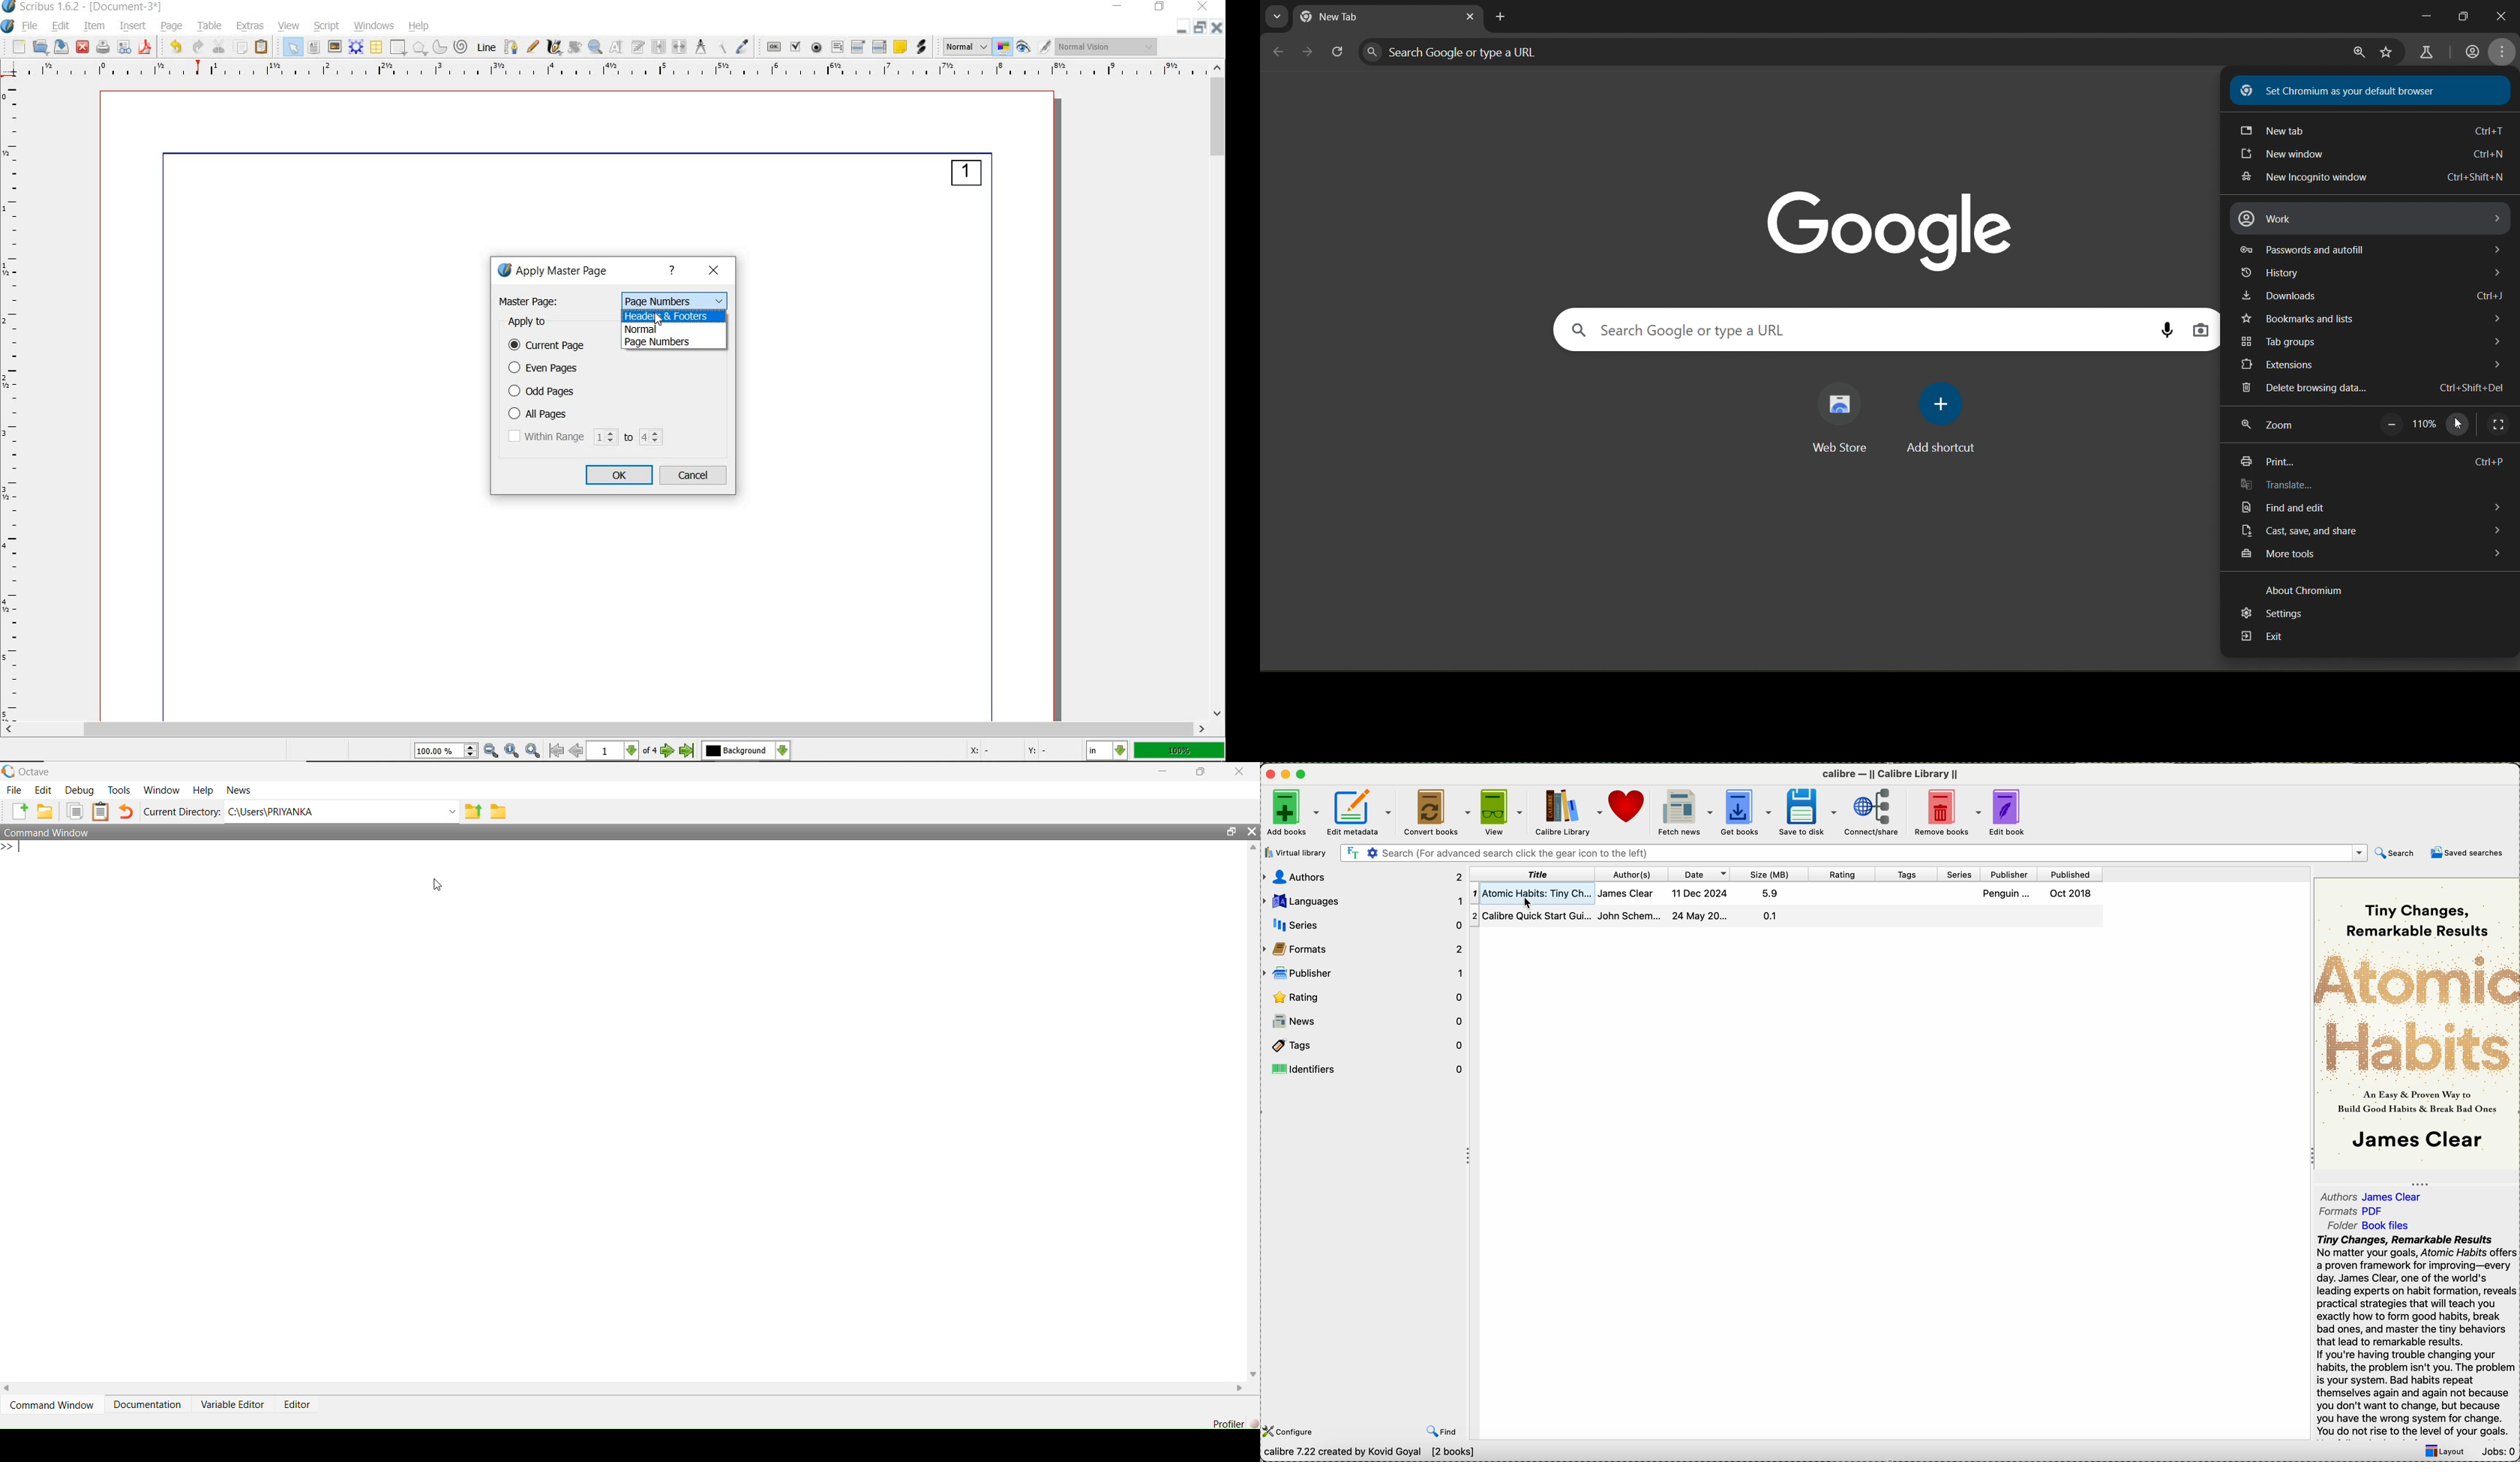  What do you see at coordinates (1272, 775) in the screenshot?
I see `close` at bounding box center [1272, 775].